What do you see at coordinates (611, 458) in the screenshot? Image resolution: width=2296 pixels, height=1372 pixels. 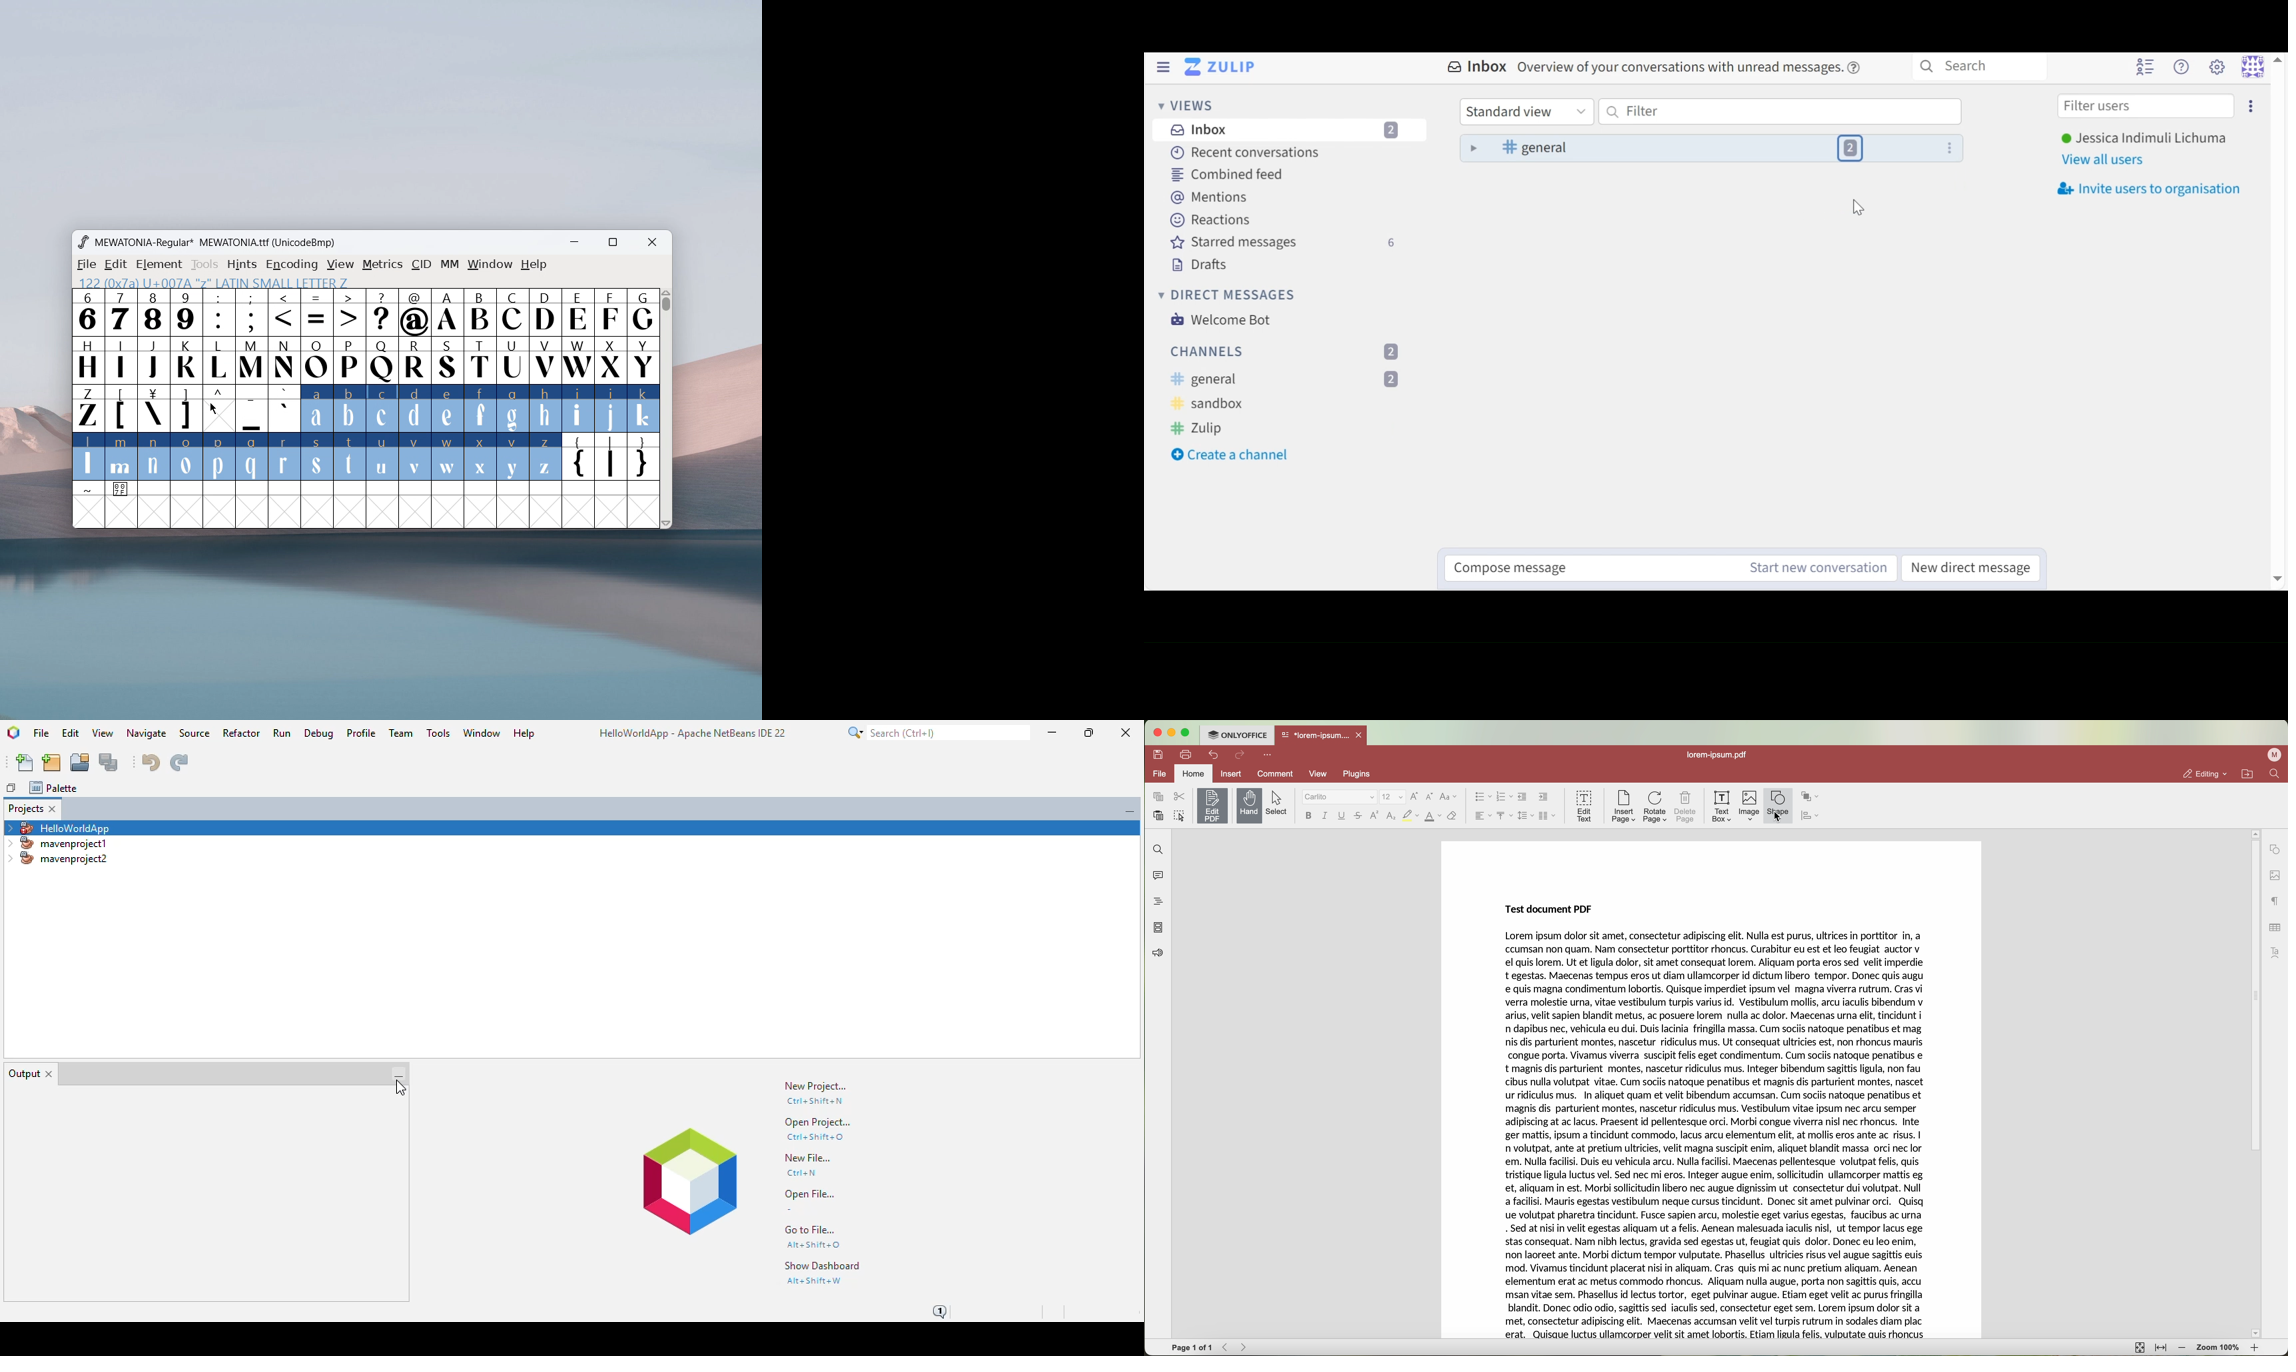 I see `|` at bounding box center [611, 458].